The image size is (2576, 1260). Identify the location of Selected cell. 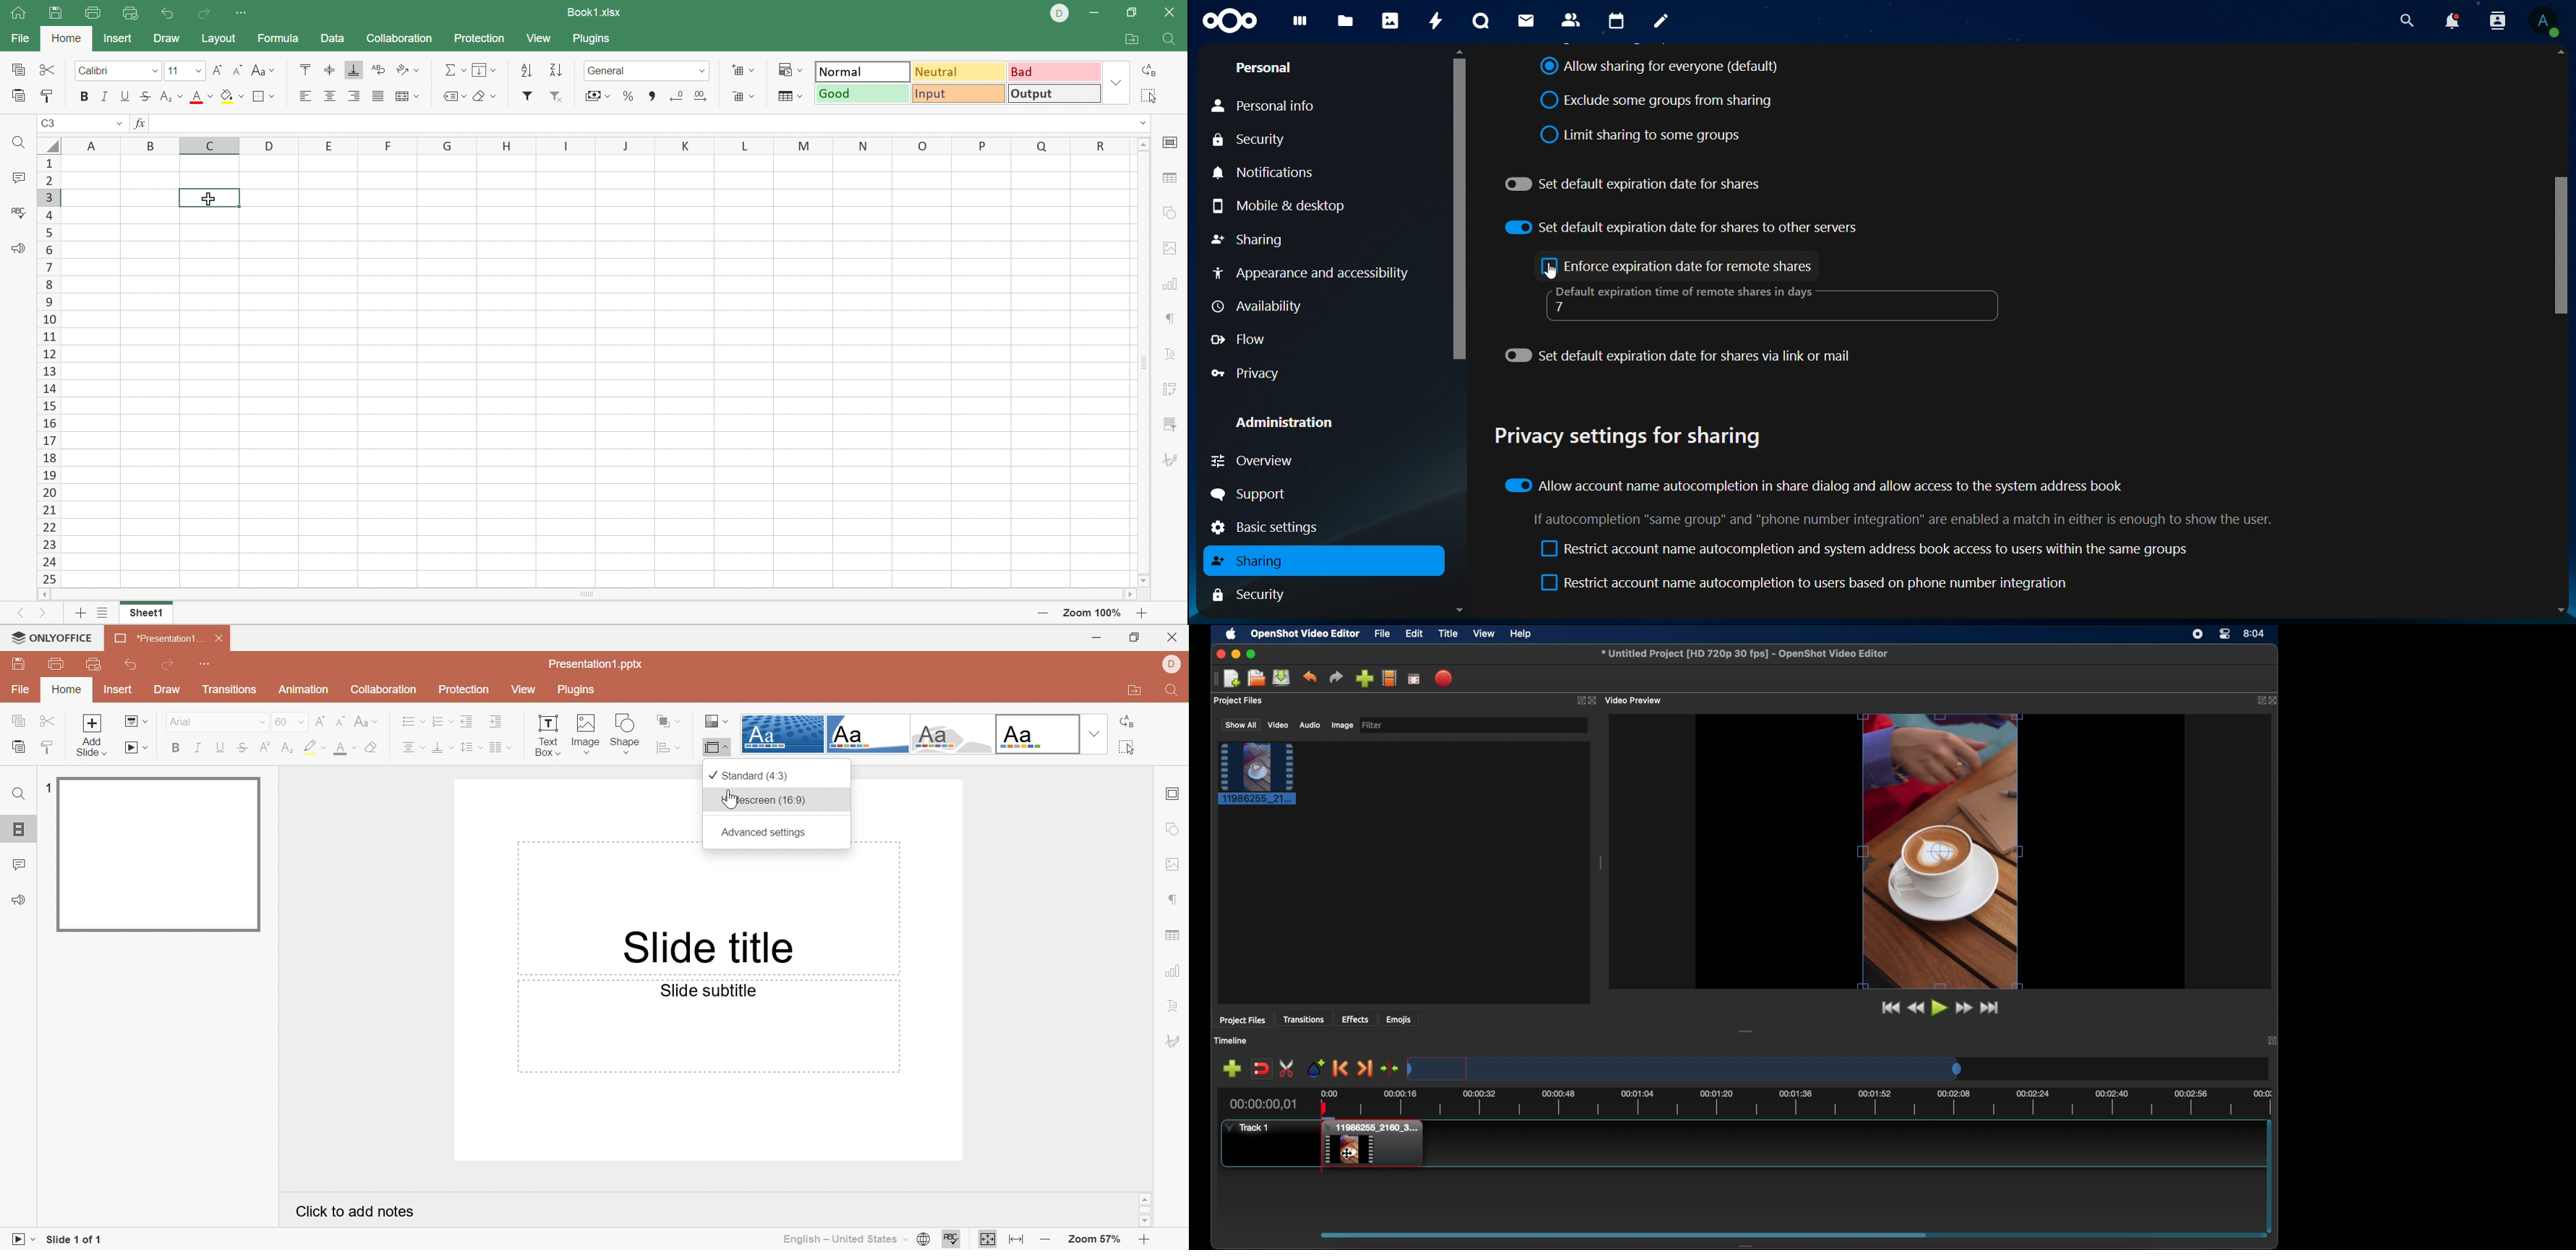
(210, 197).